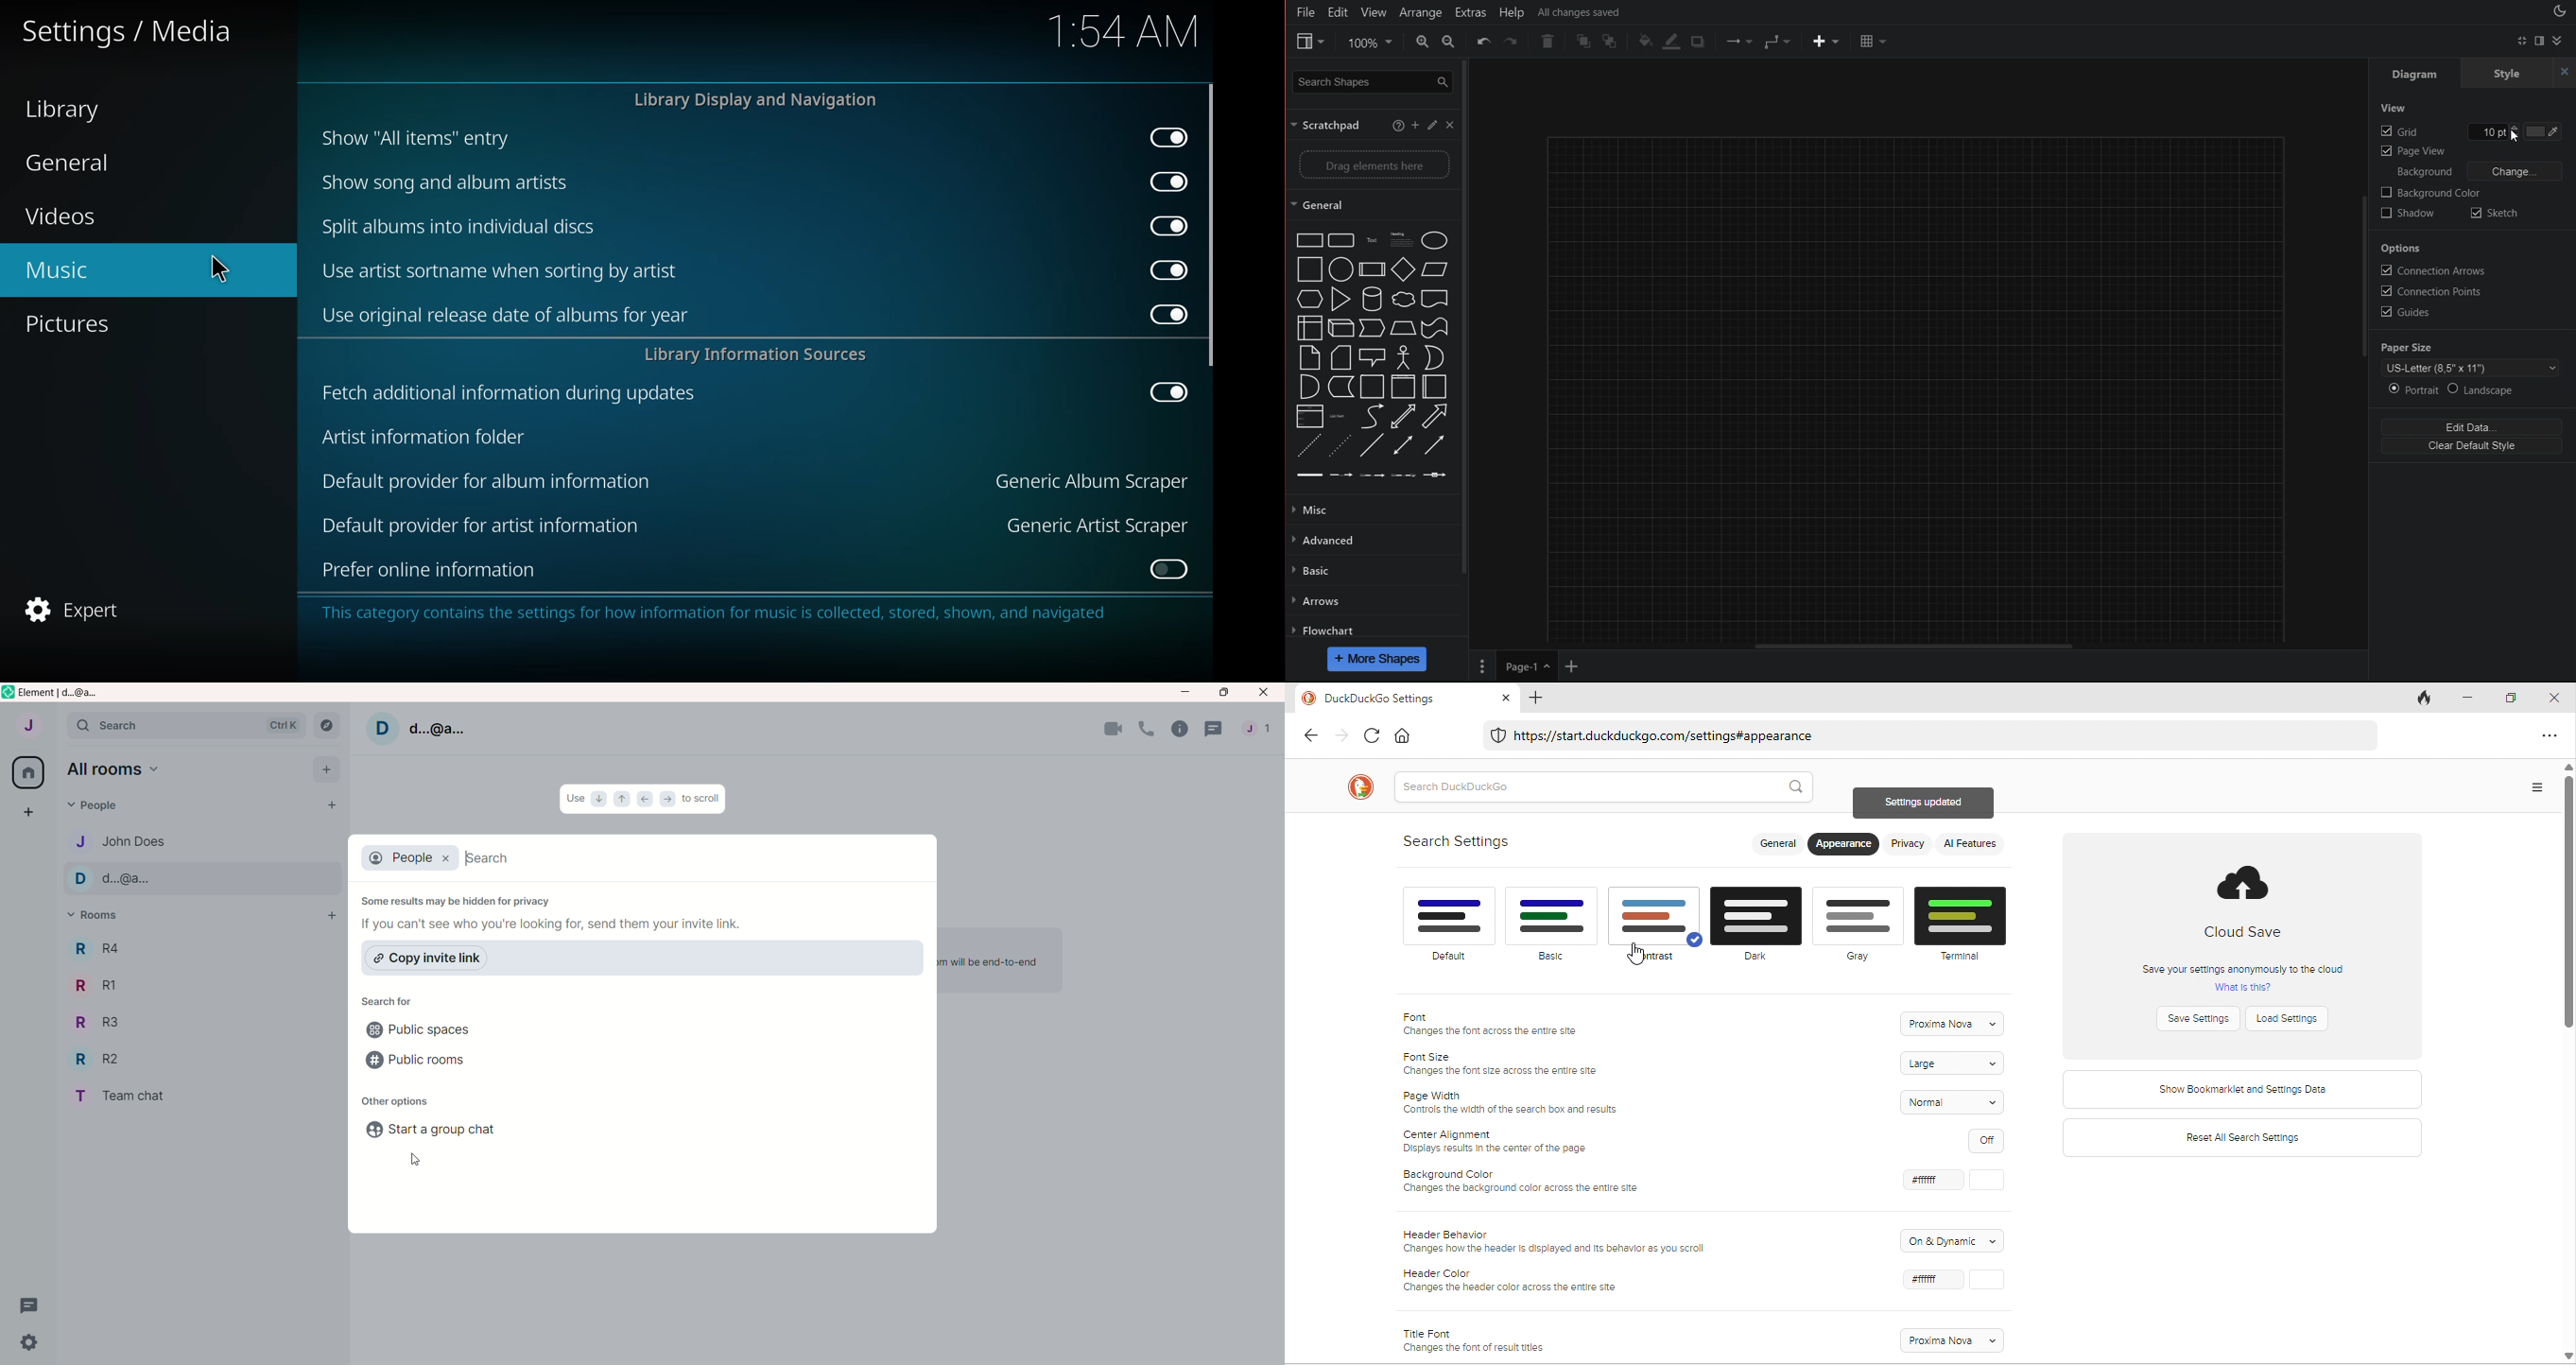  I want to click on Shadow, so click(1702, 39).